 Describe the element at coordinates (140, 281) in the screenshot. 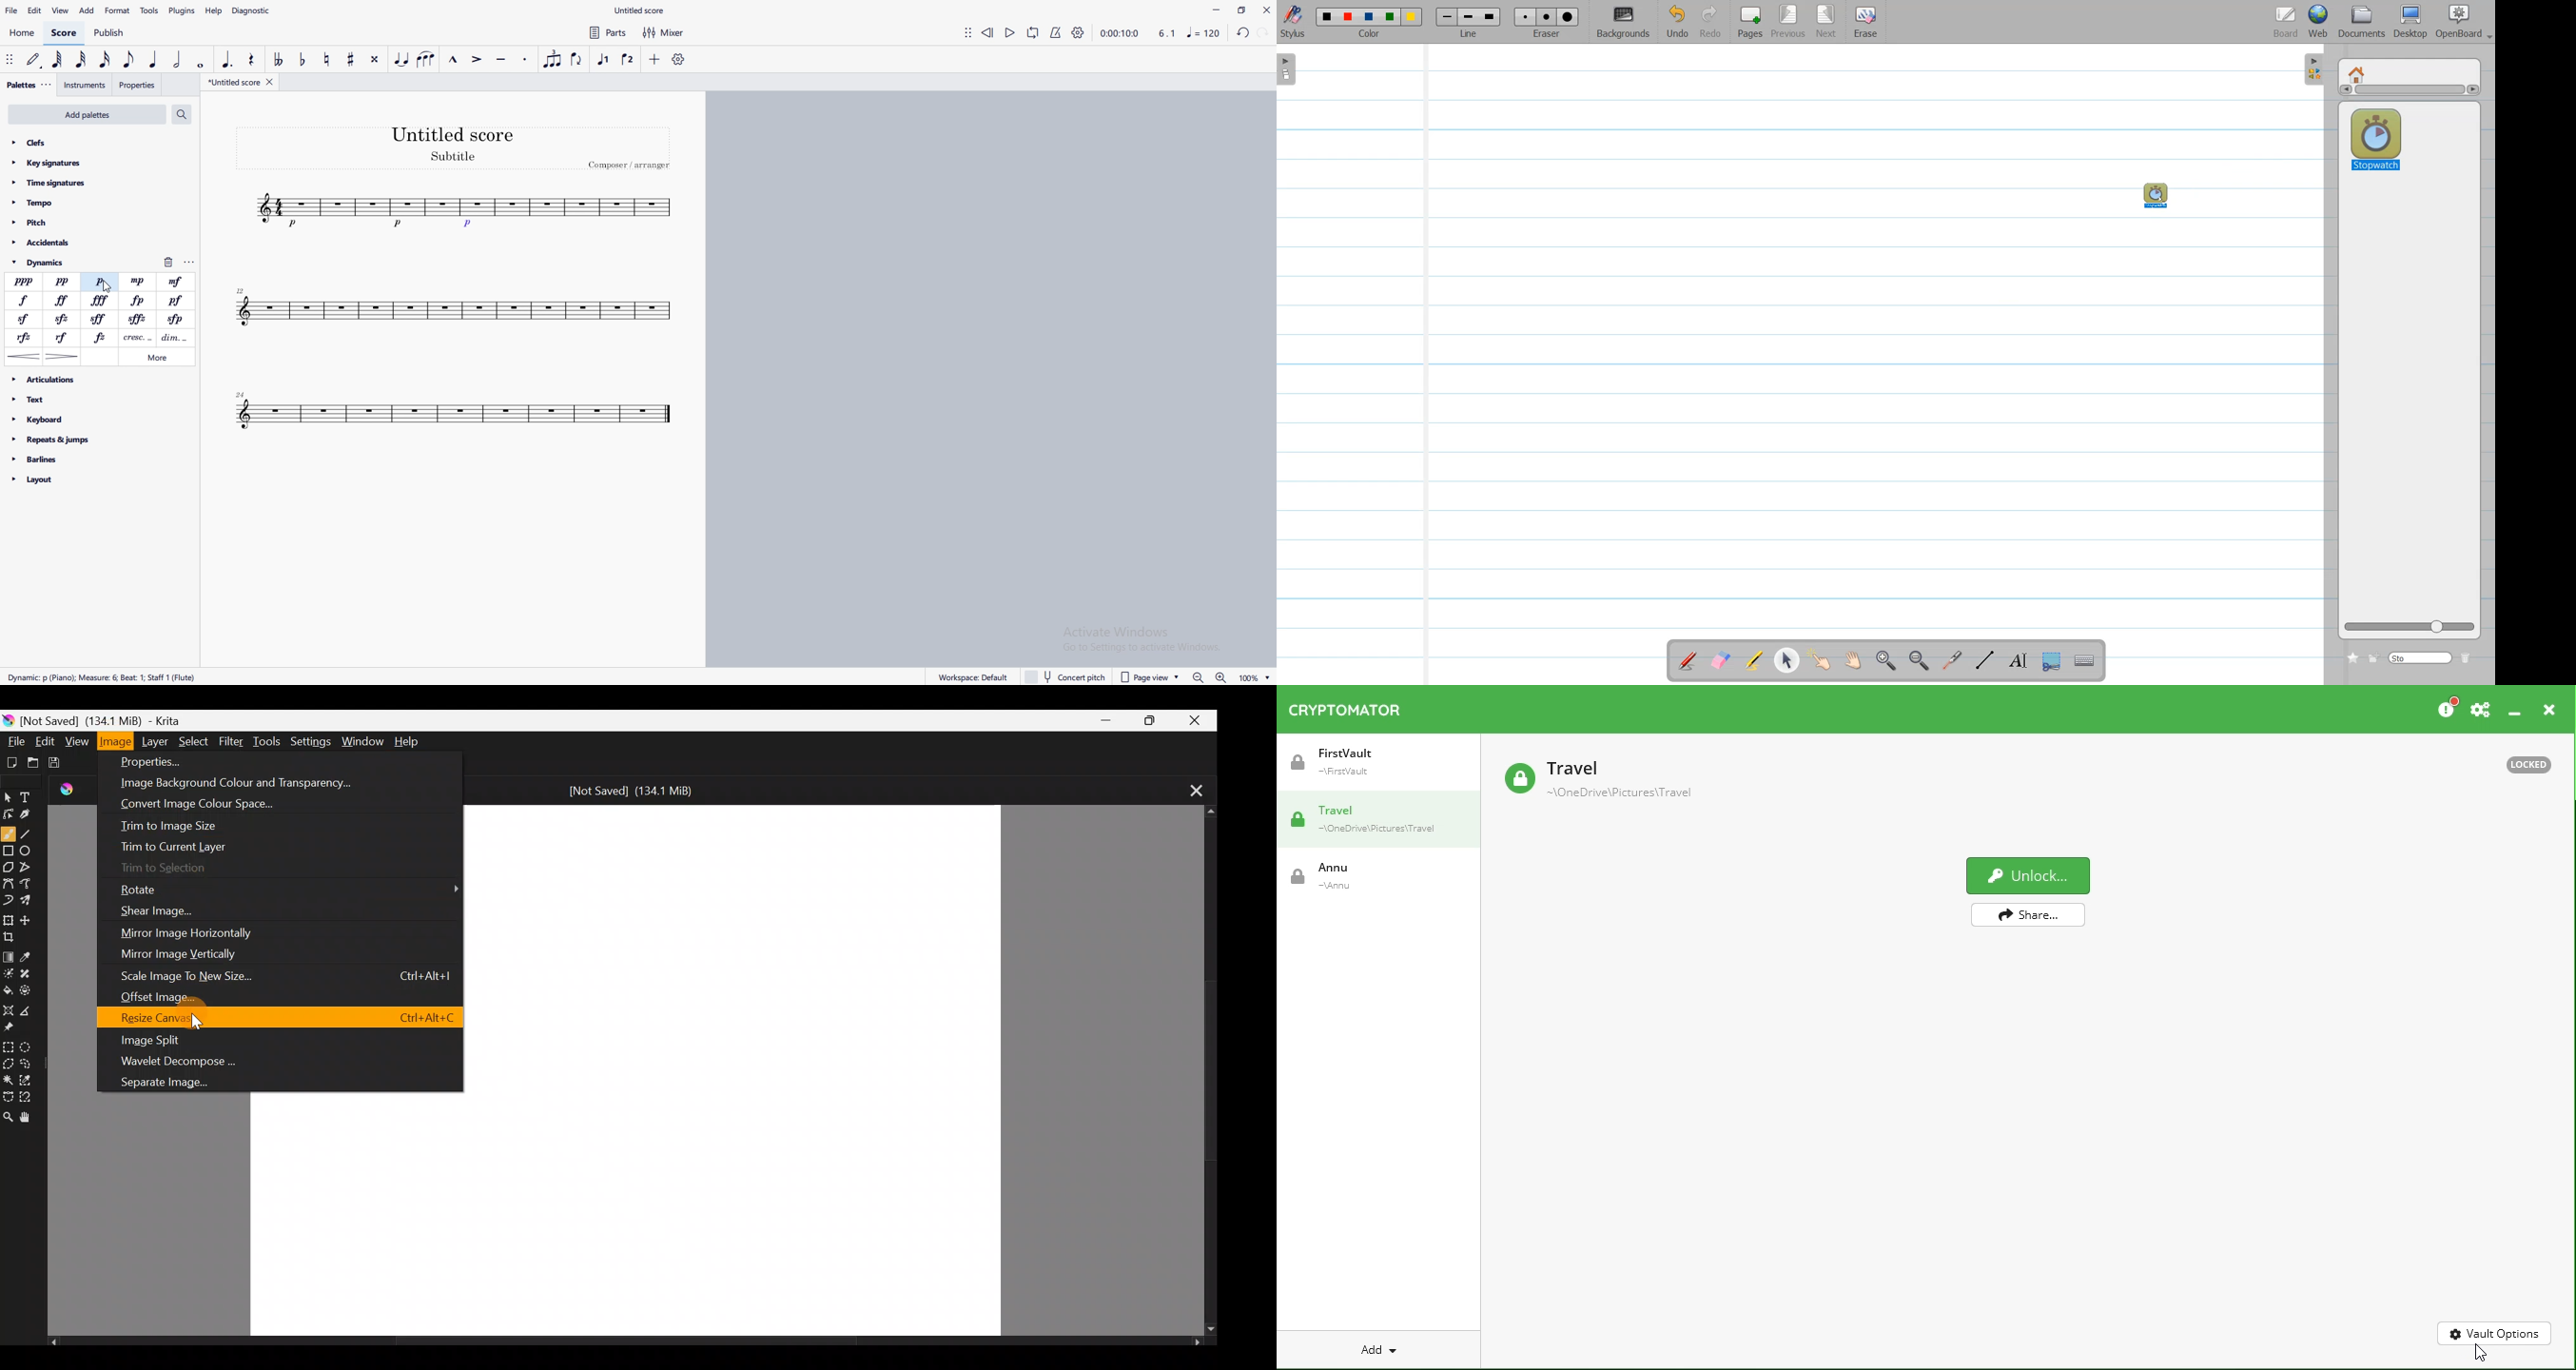

I see `mezzopiano` at that location.